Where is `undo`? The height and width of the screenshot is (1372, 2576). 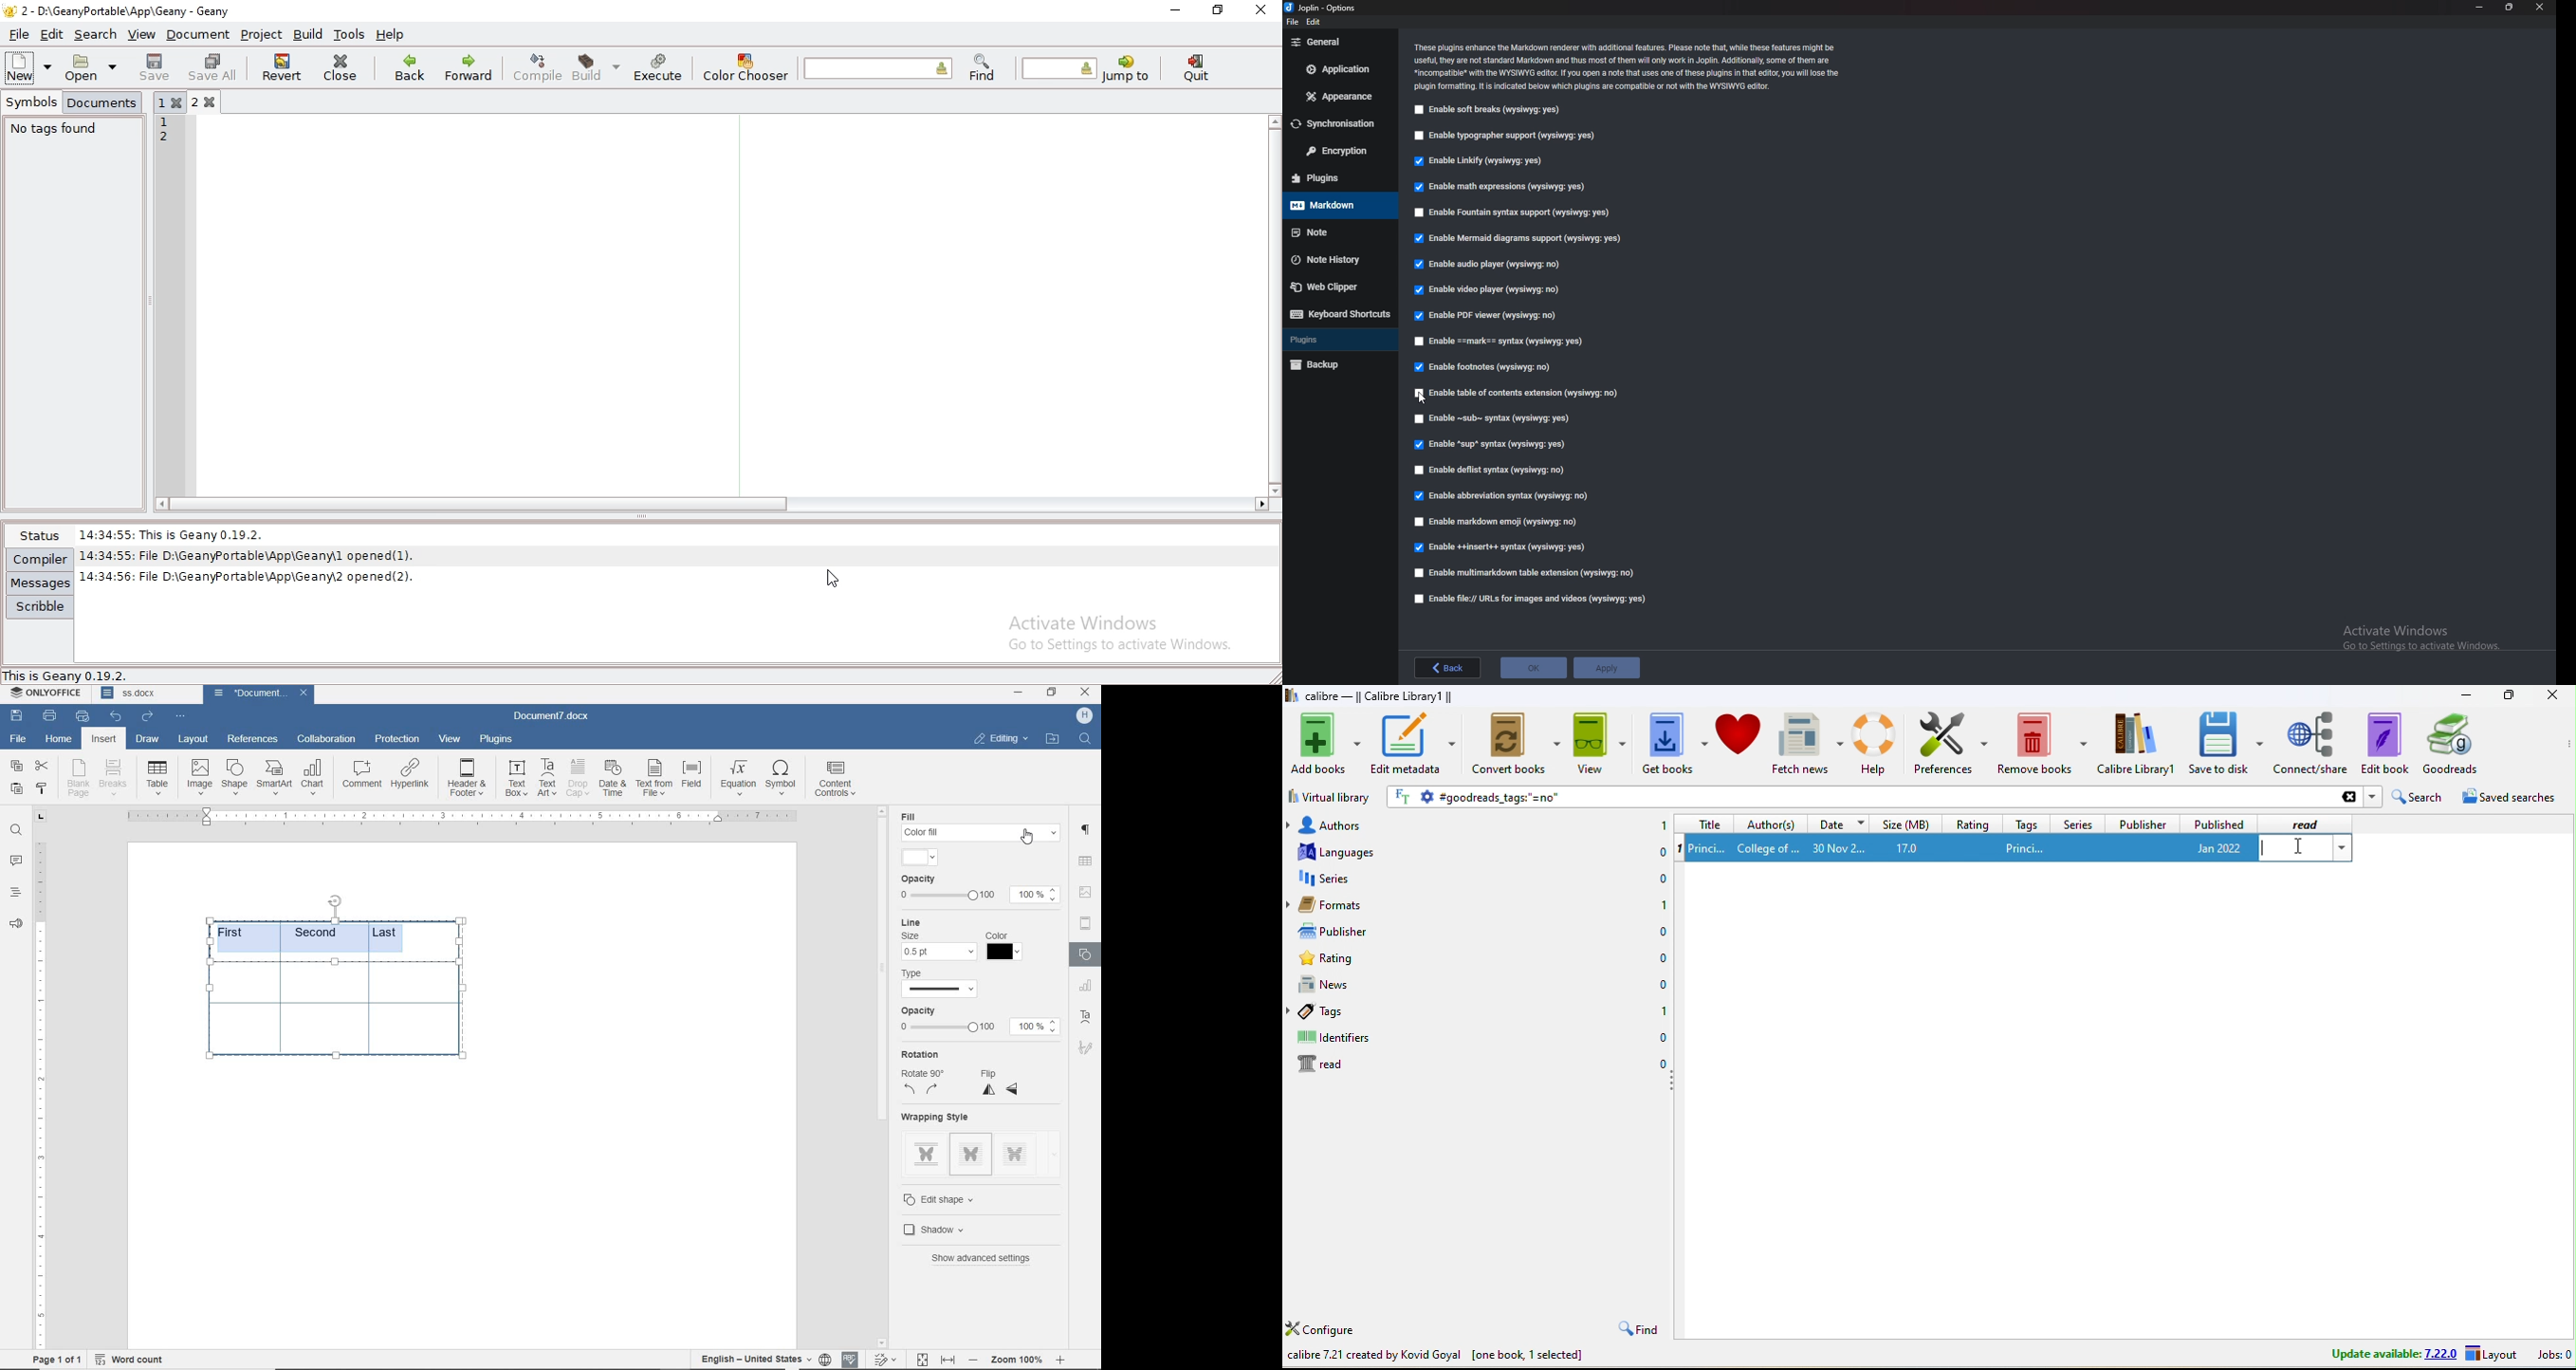 undo is located at coordinates (115, 715).